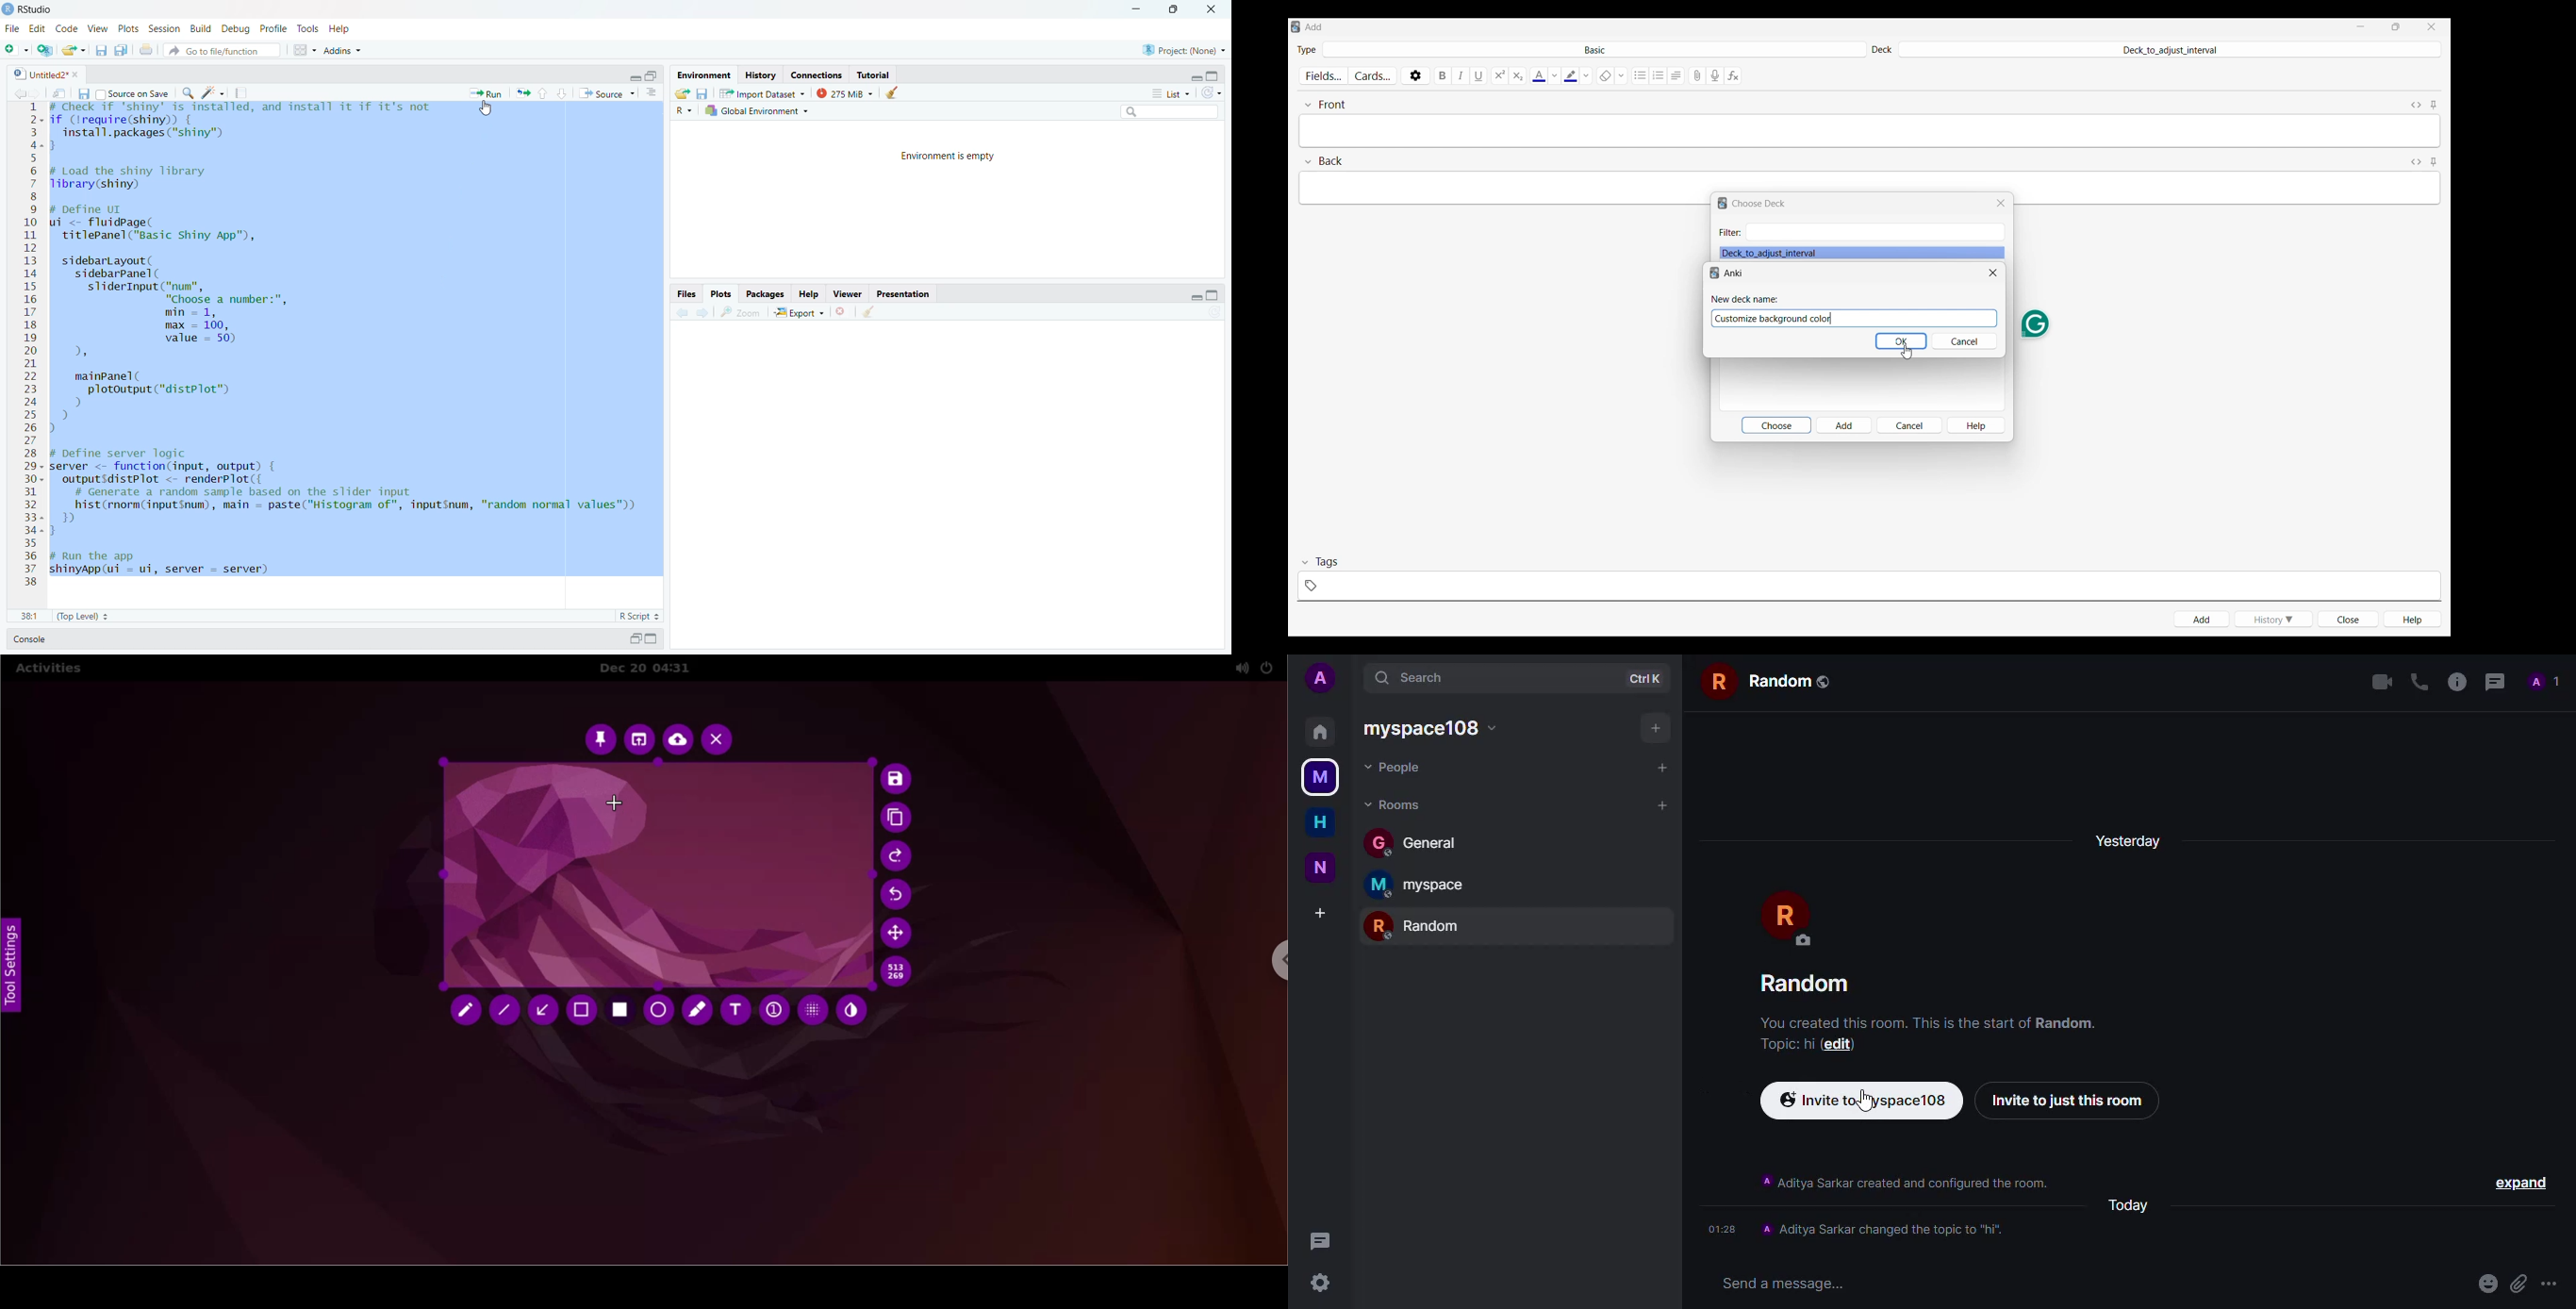 This screenshot has width=2576, height=1316. Describe the element at coordinates (146, 49) in the screenshot. I see `print` at that location.